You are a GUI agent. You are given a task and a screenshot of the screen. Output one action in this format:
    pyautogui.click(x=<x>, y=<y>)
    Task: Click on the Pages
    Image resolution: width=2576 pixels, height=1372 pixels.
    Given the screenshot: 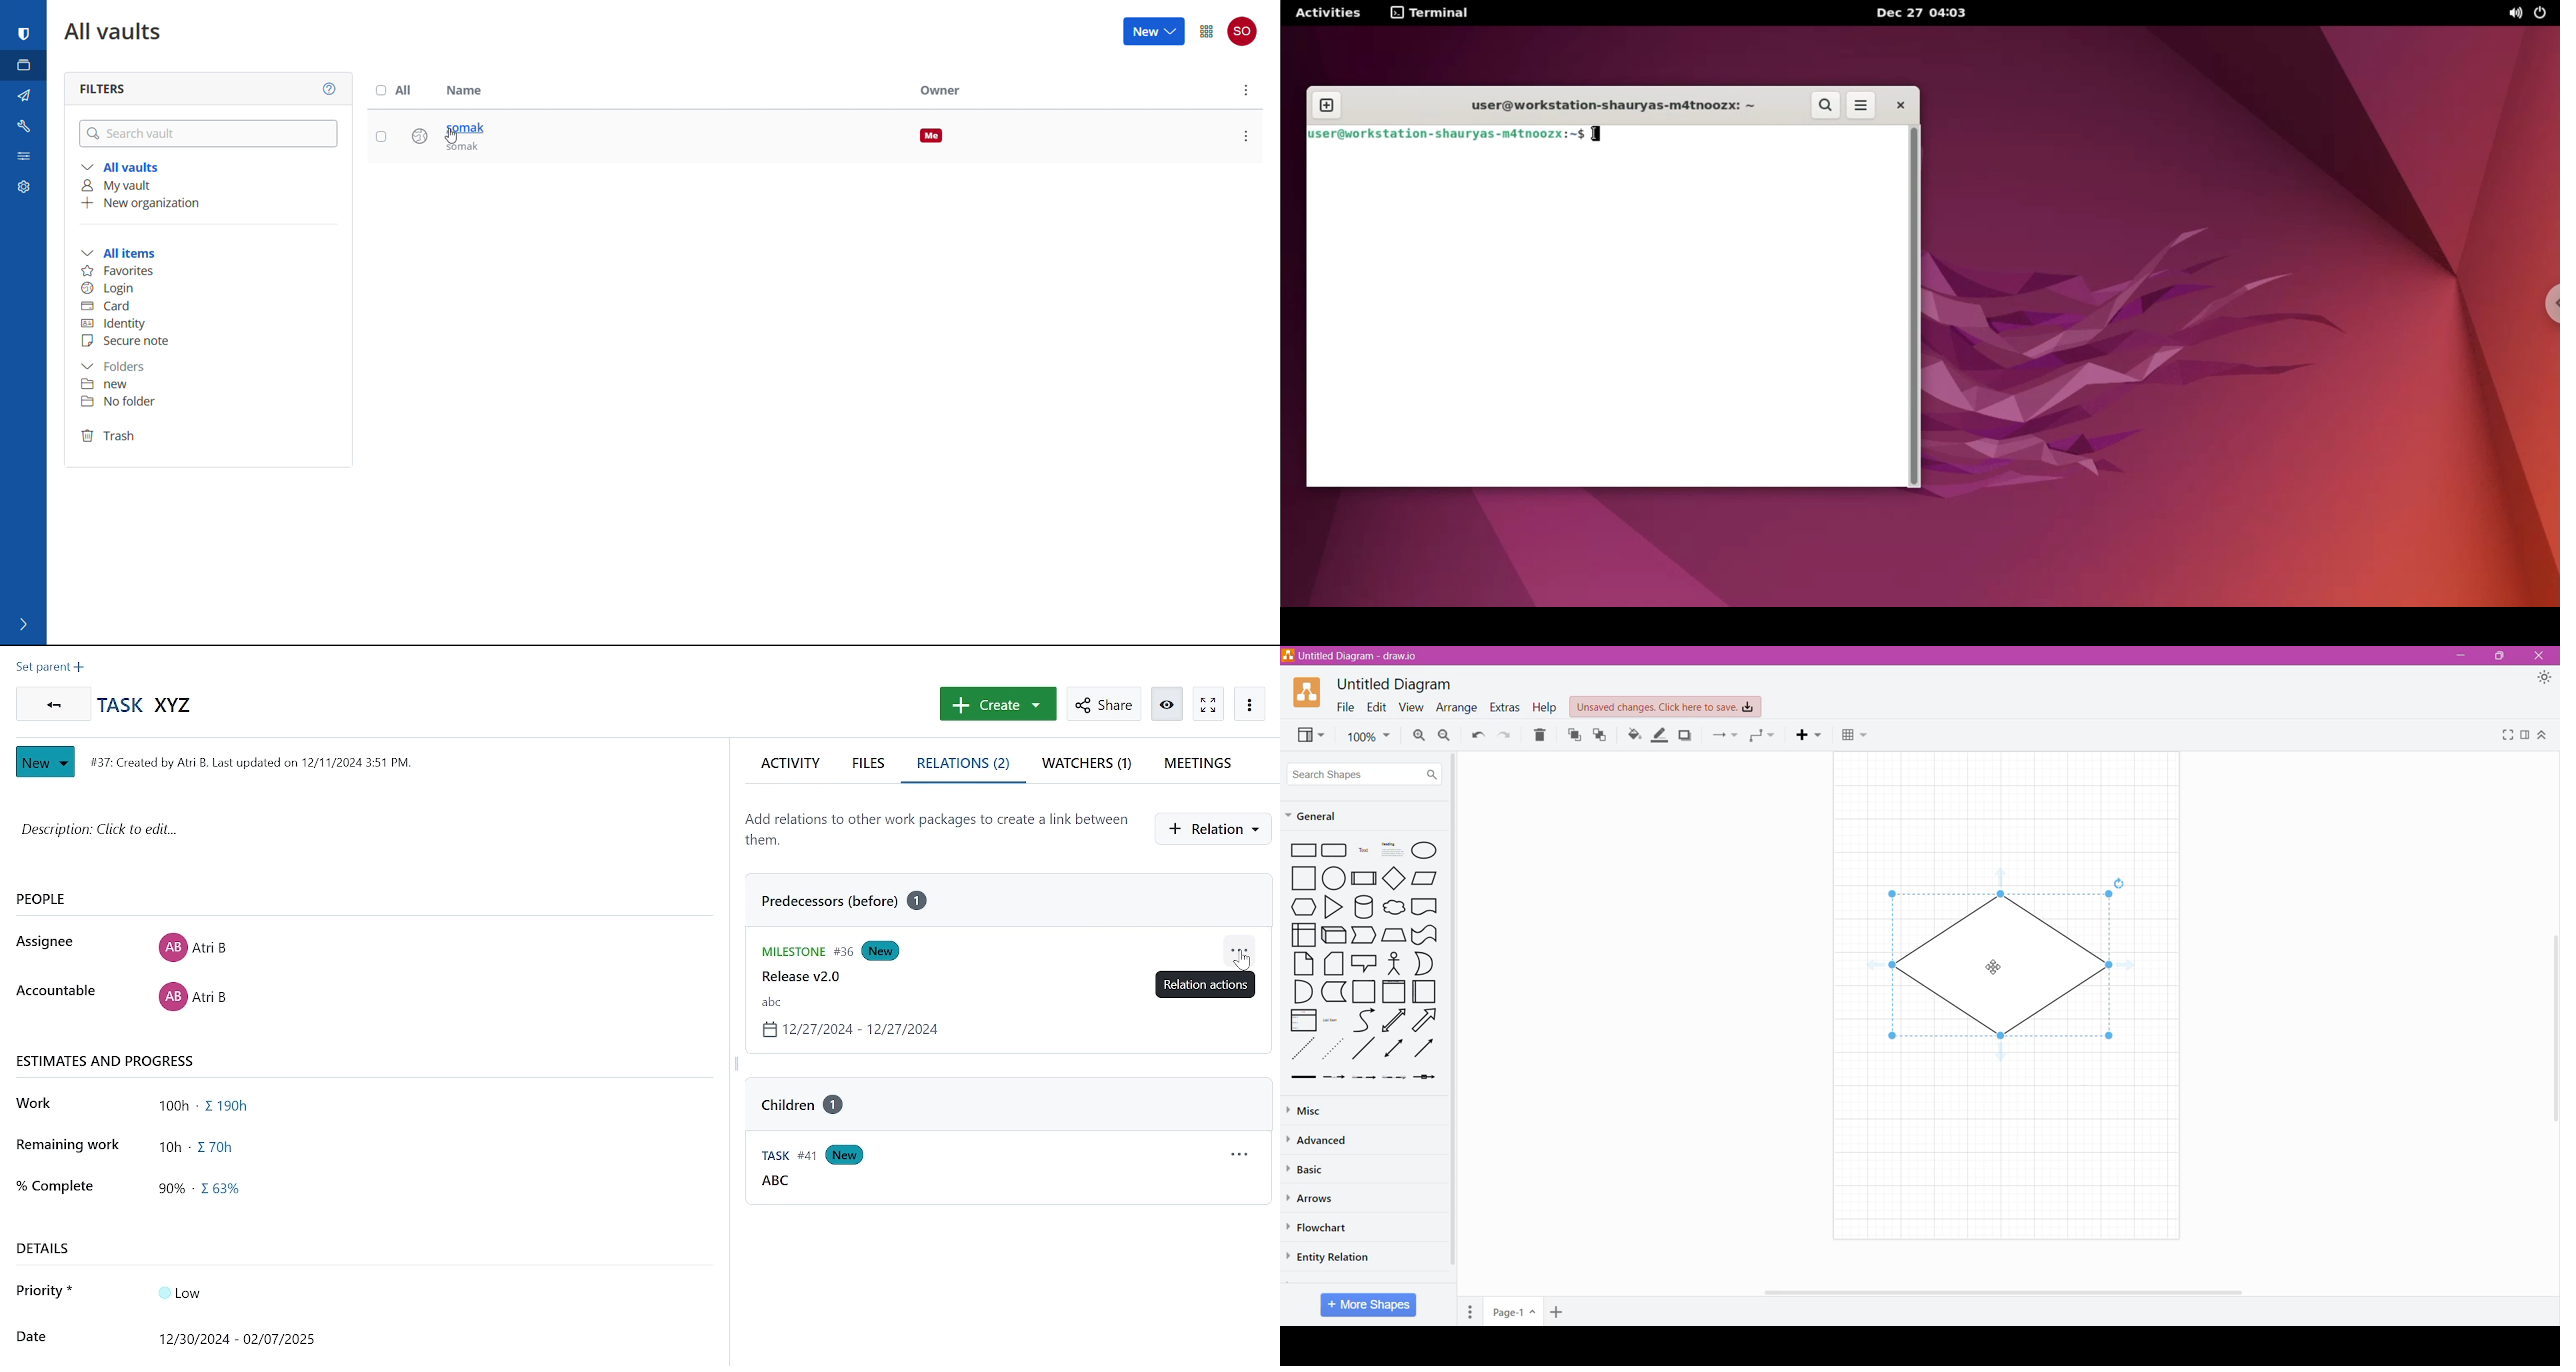 What is the action you would take?
    pyautogui.click(x=1469, y=1312)
    